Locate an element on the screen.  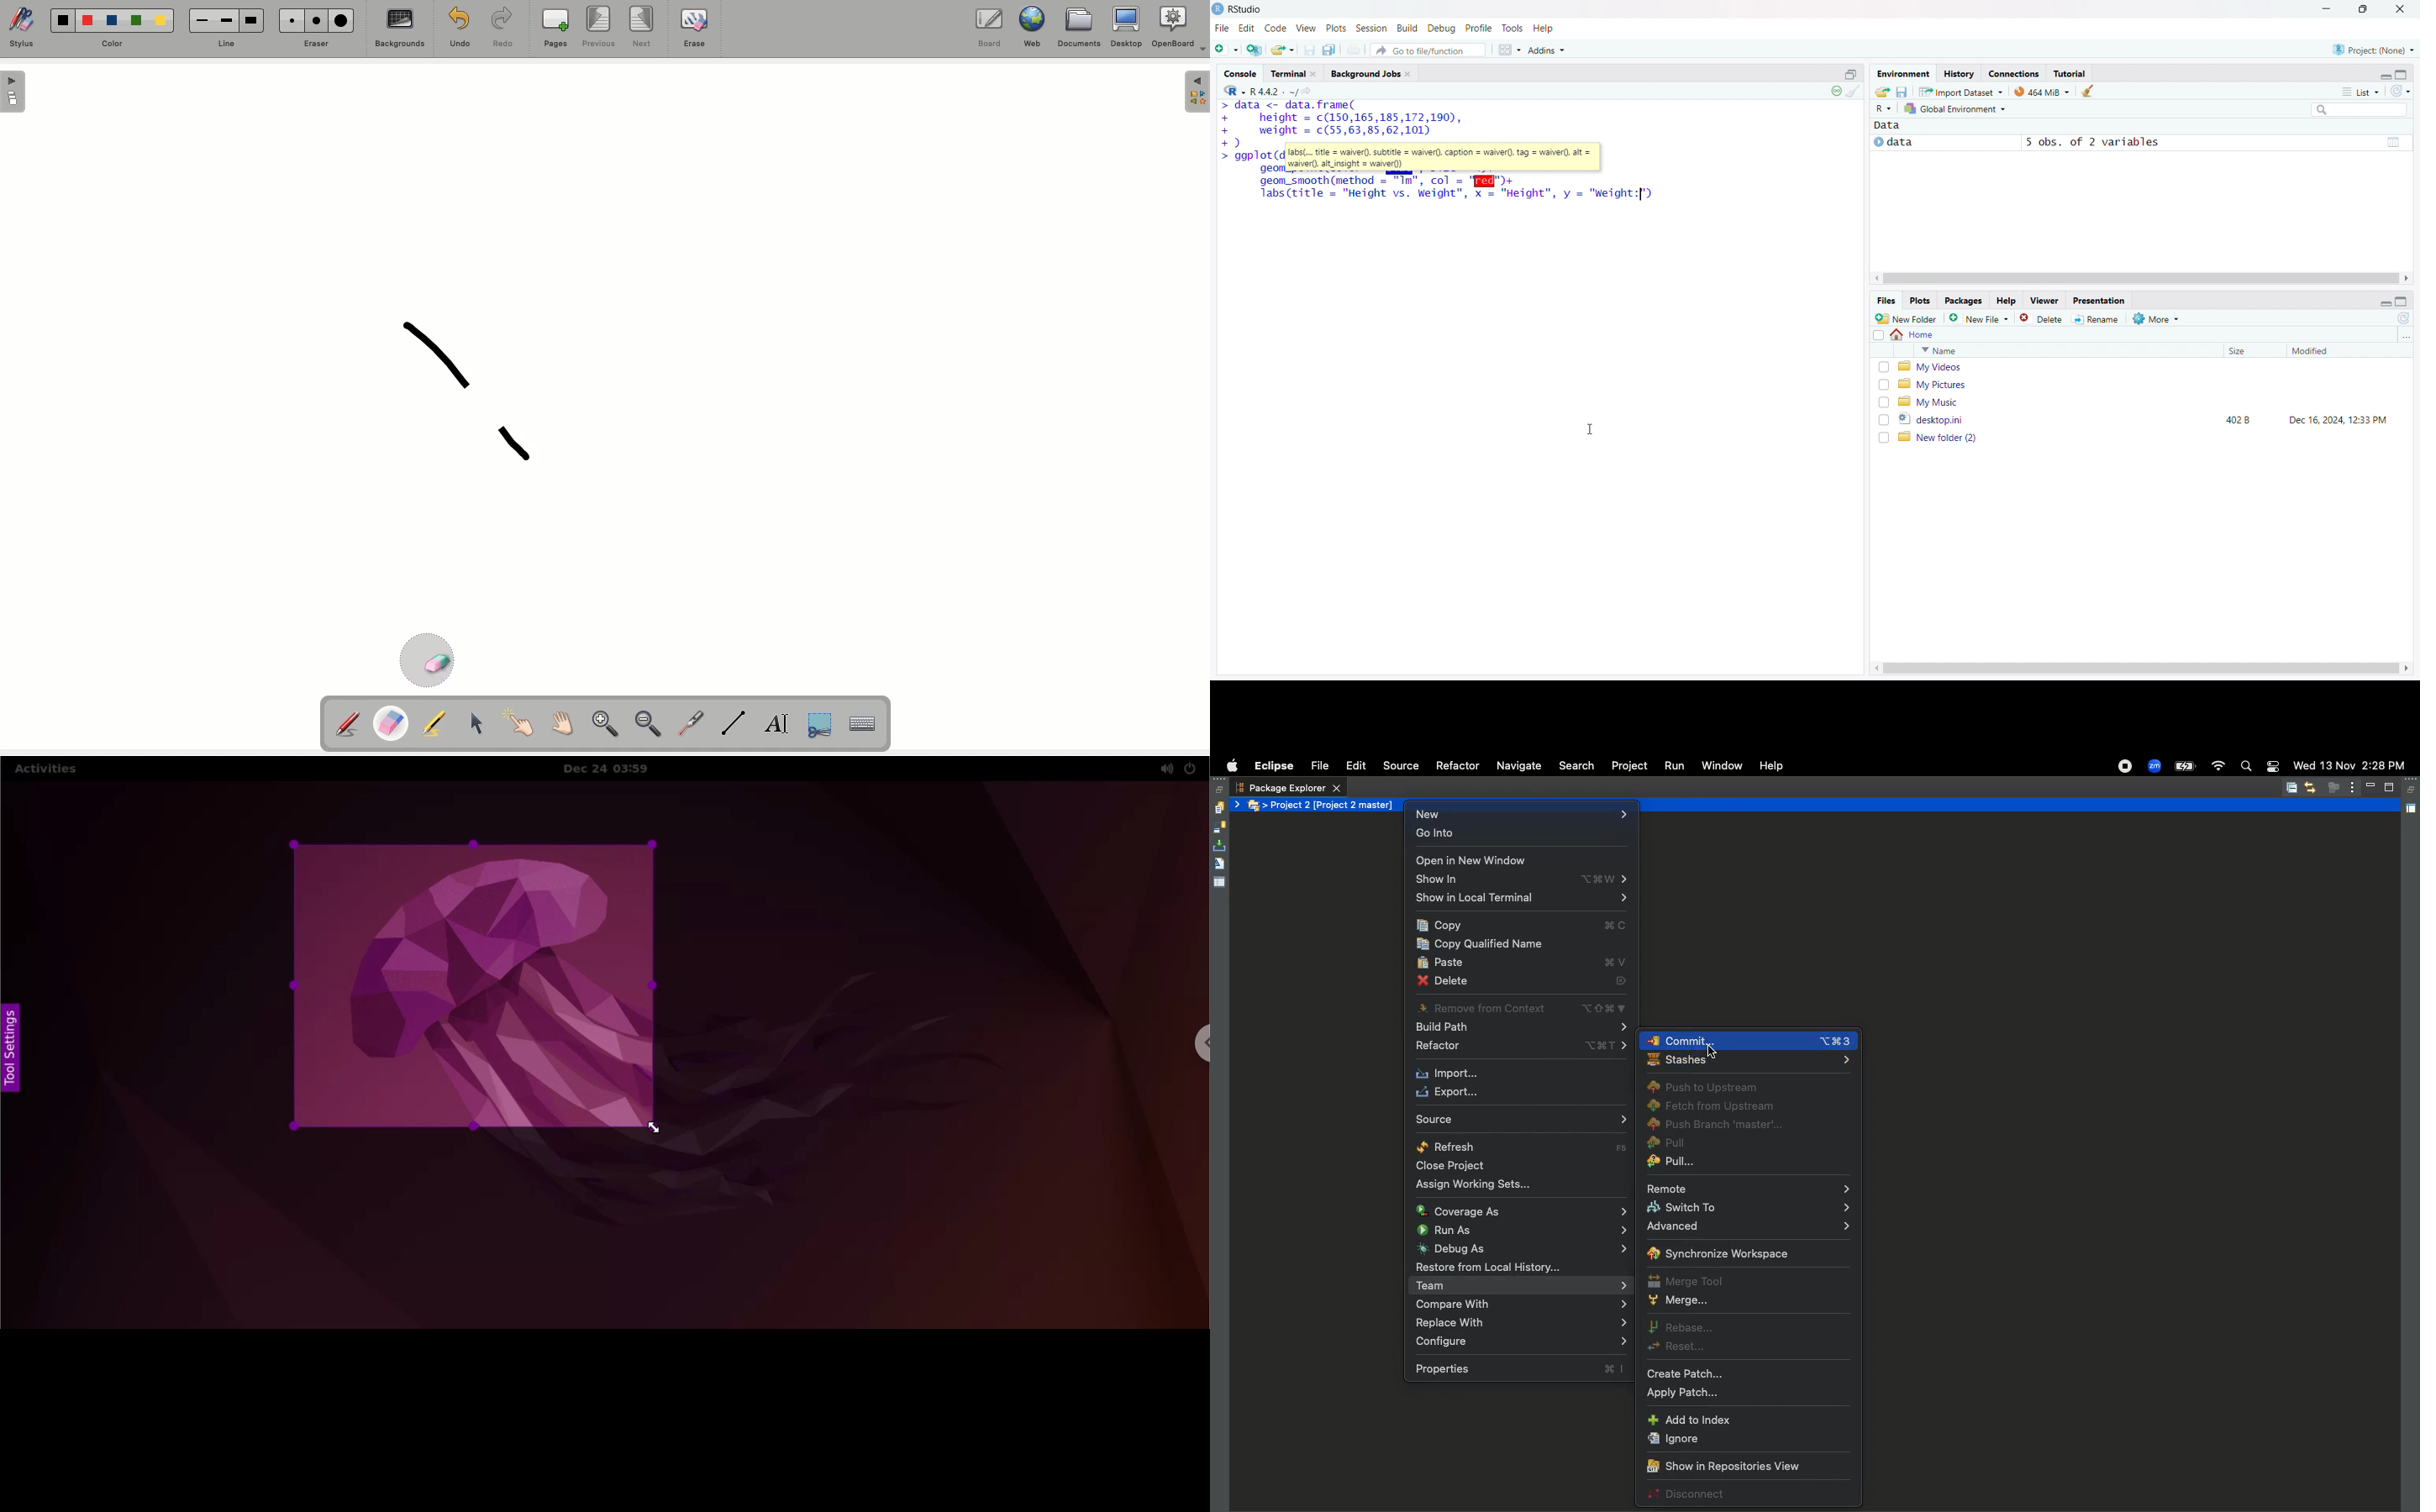
files is located at coordinates (1886, 301).